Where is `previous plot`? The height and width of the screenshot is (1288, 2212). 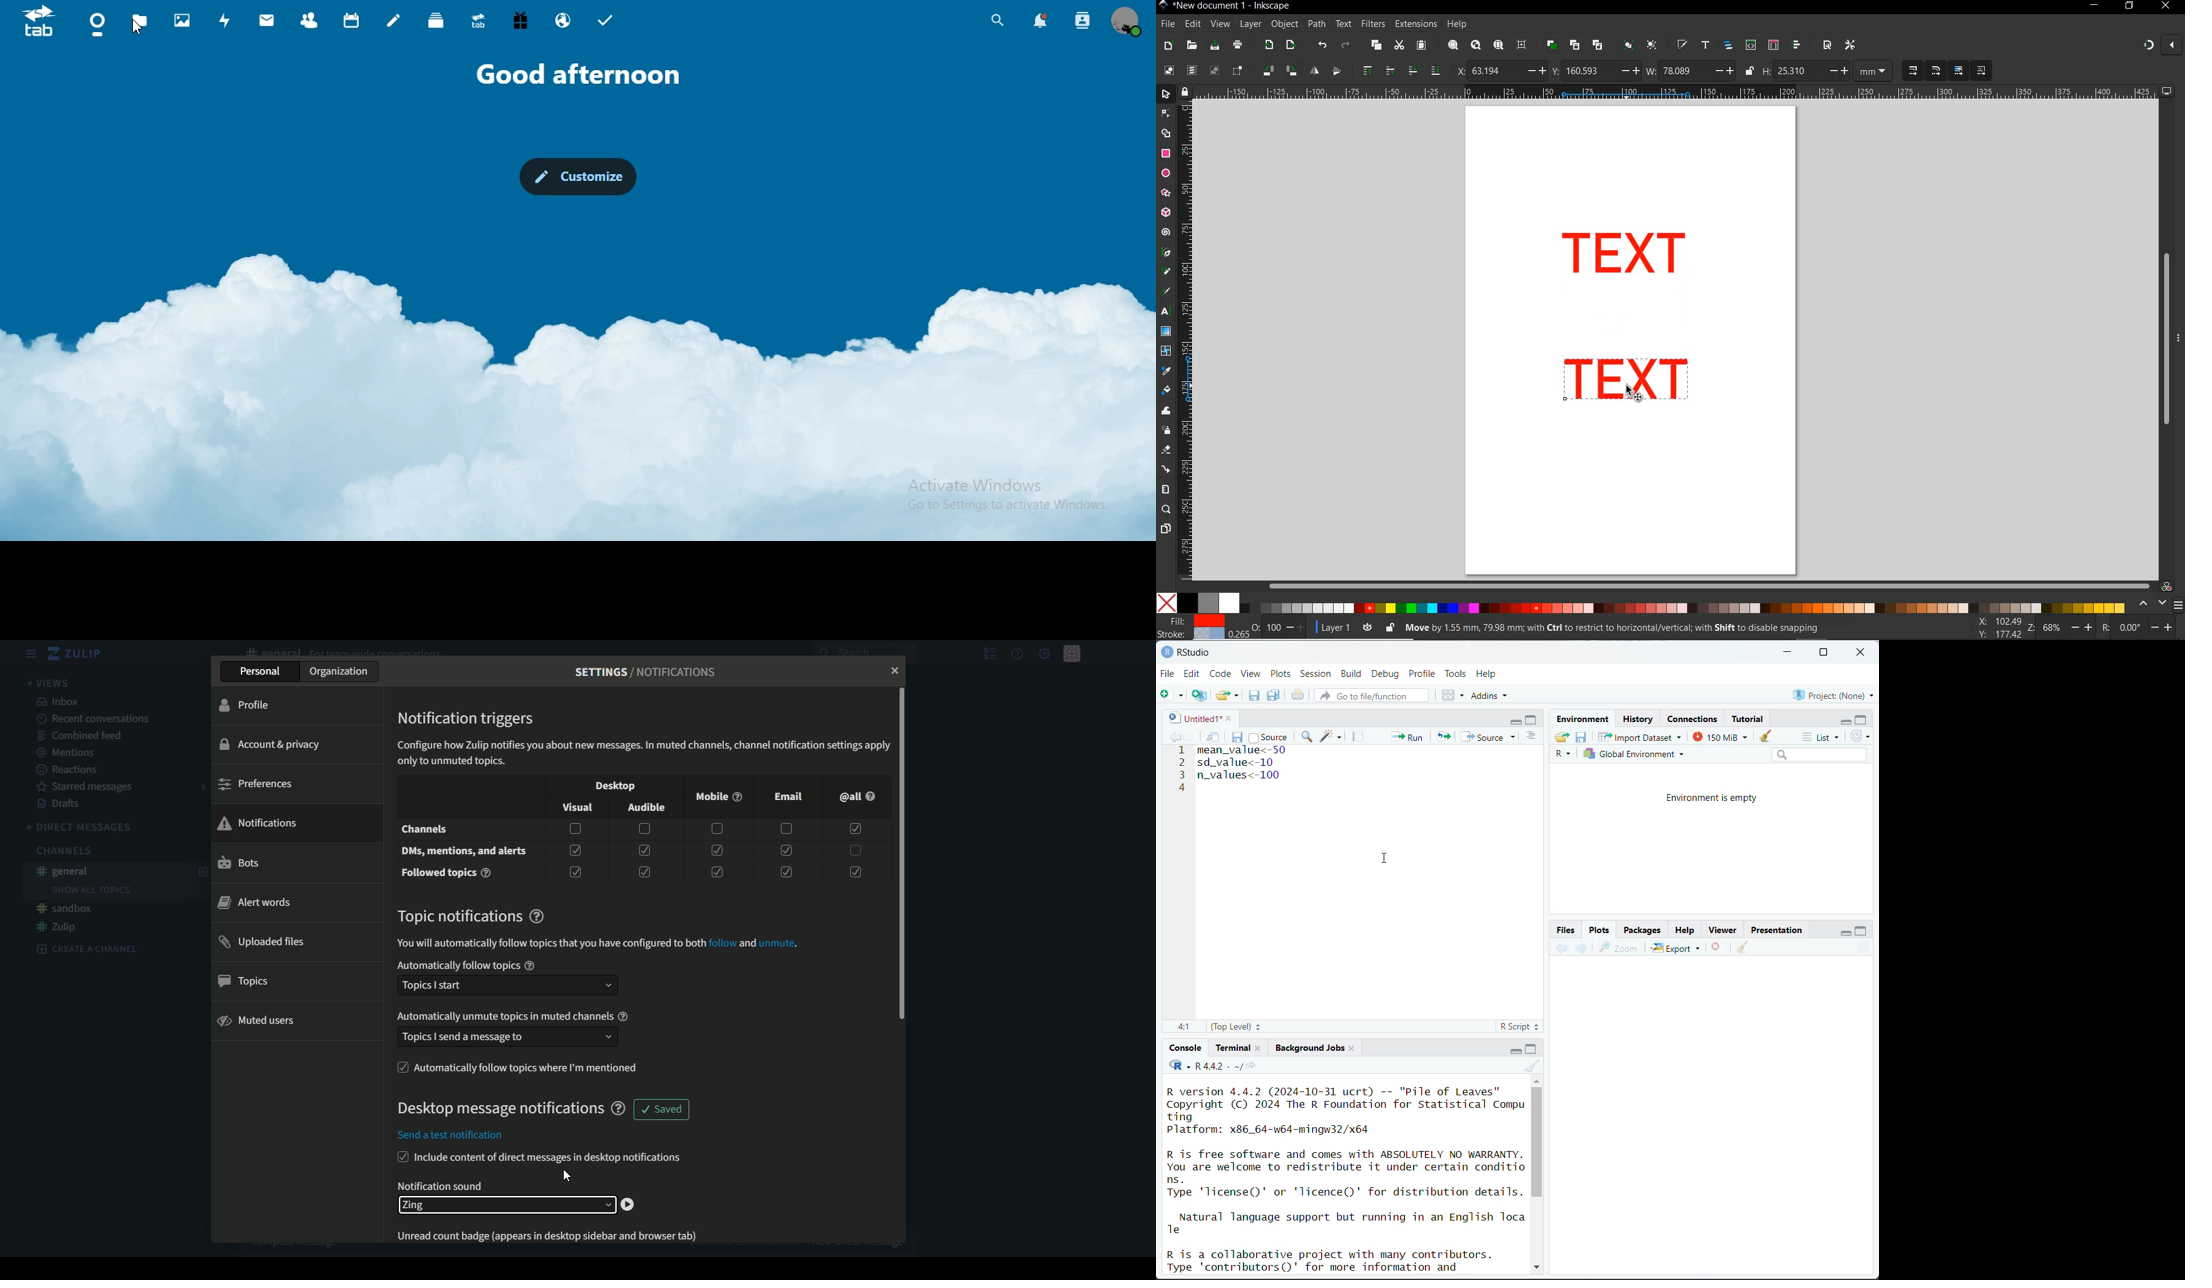
previous plot is located at coordinates (1562, 949).